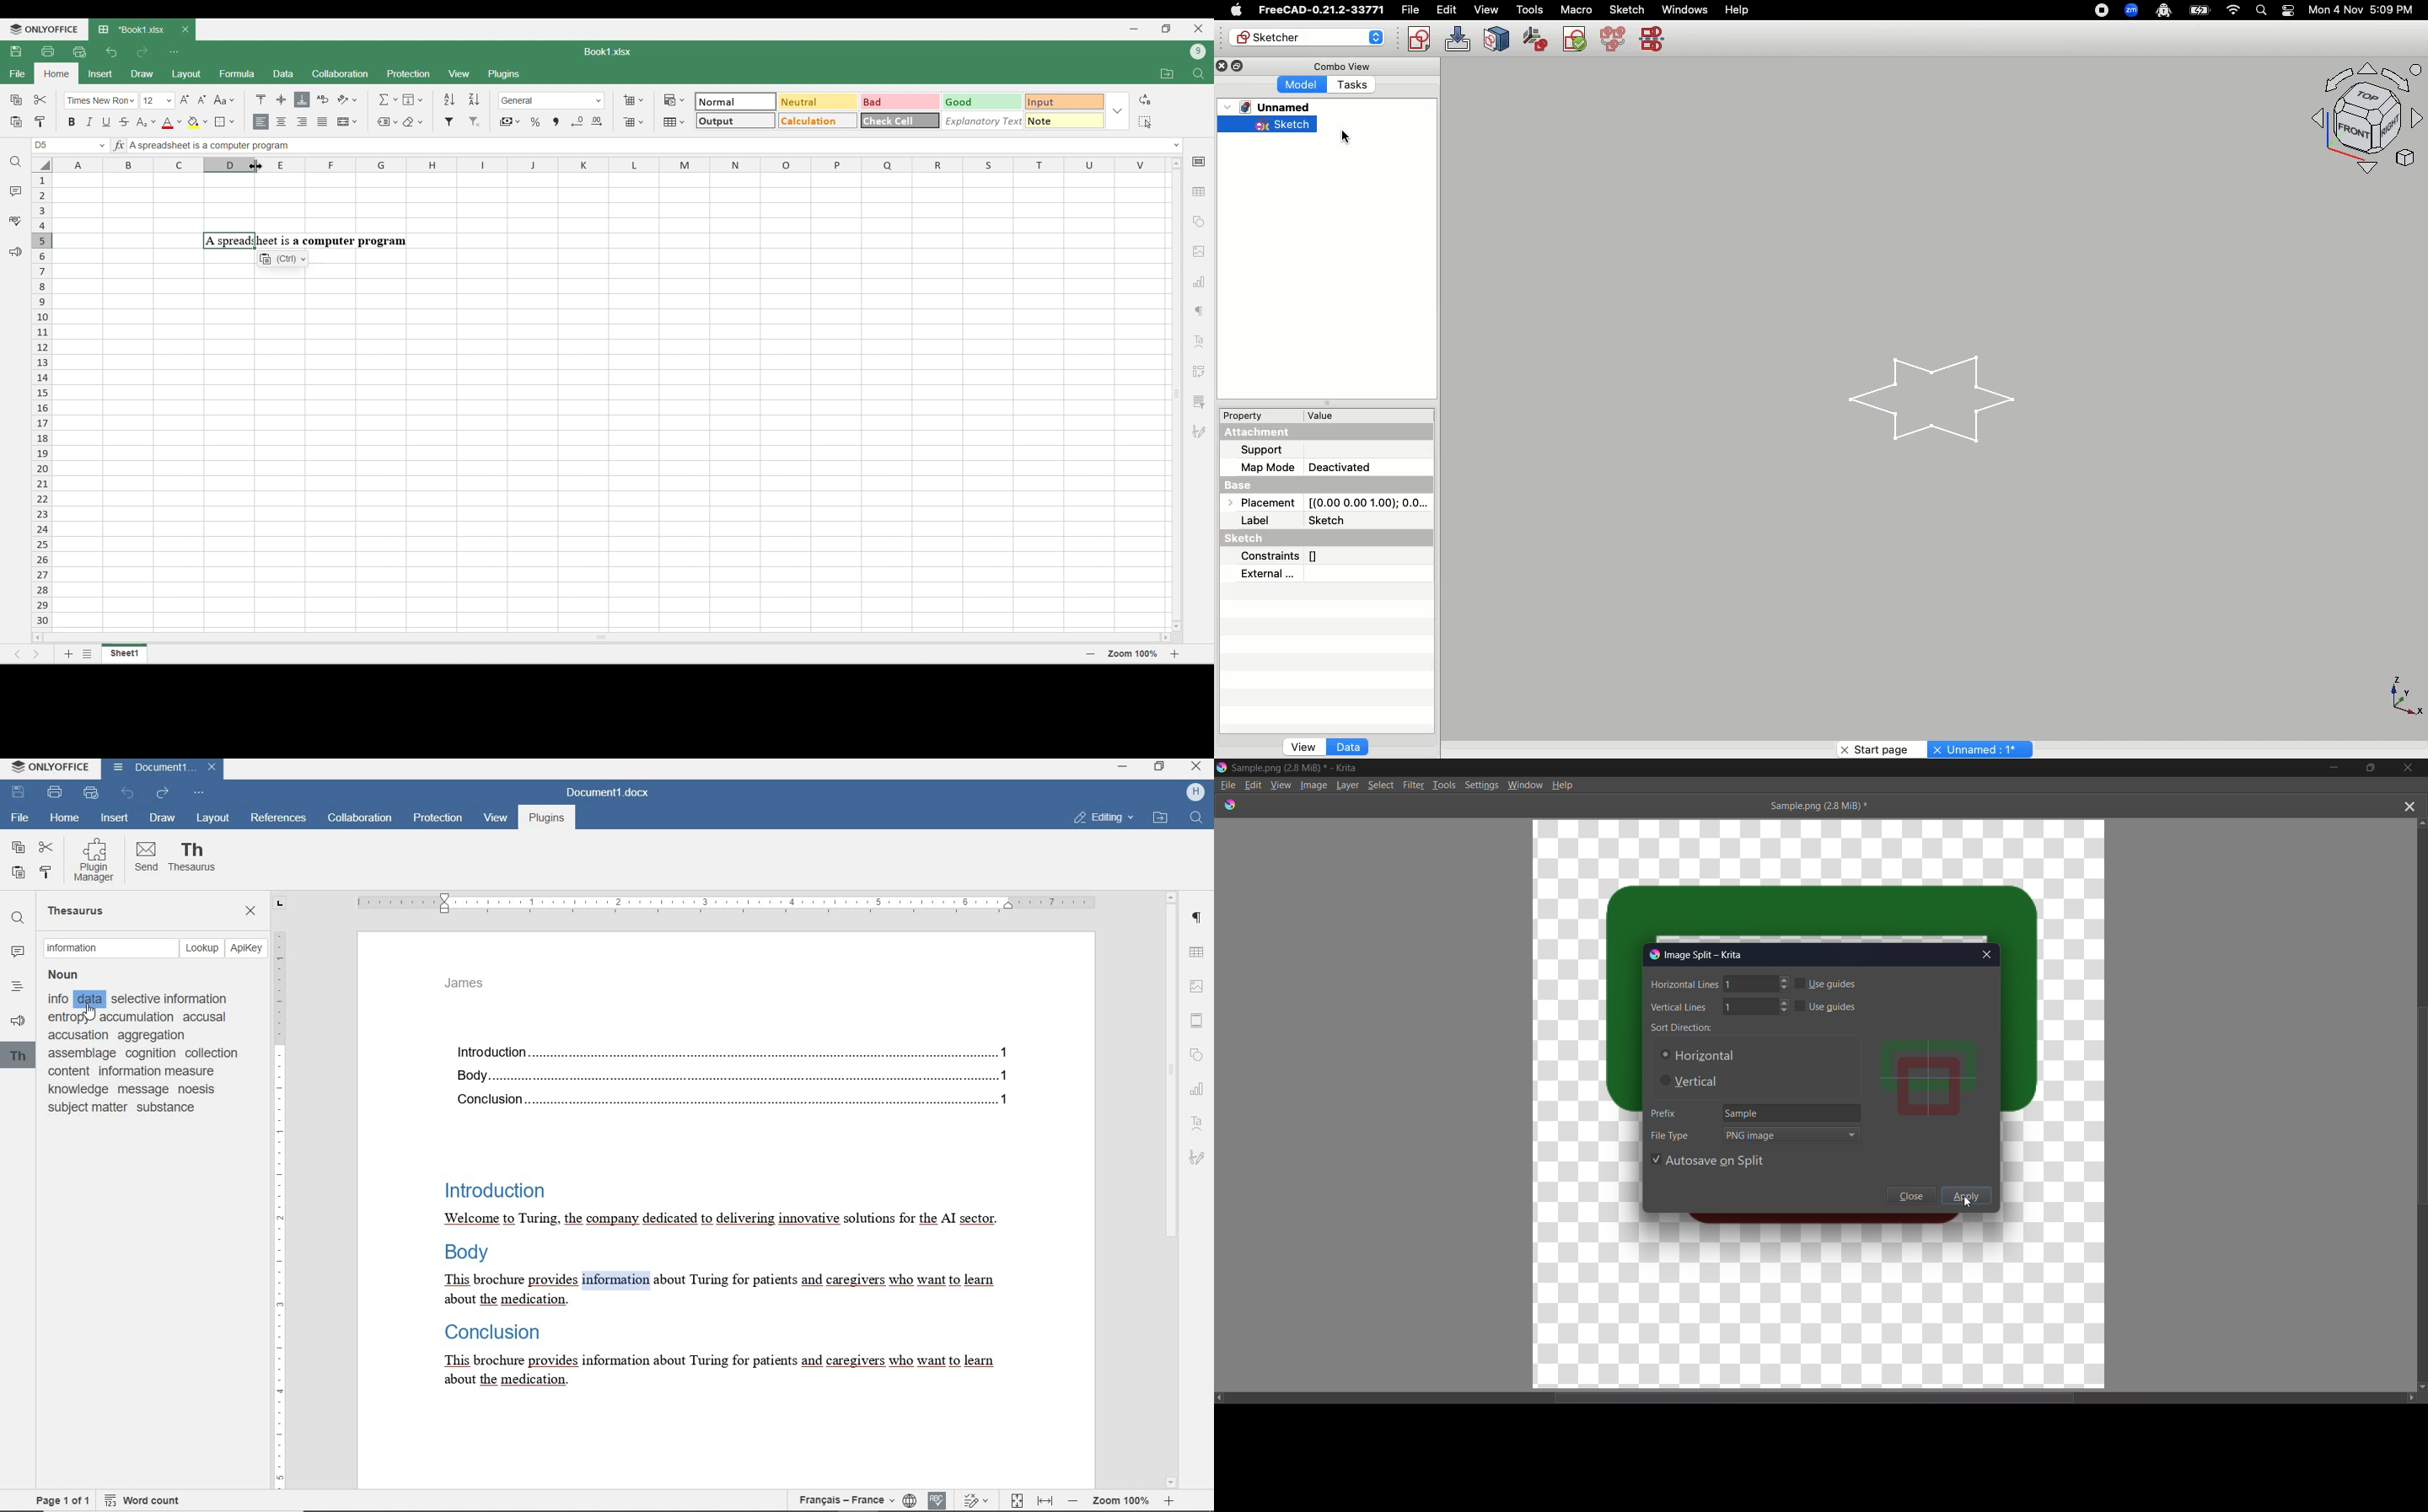 This screenshot has height=1512, width=2436. What do you see at coordinates (1265, 449) in the screenshot?
I see `Support` at bounding box center [1265, 449].